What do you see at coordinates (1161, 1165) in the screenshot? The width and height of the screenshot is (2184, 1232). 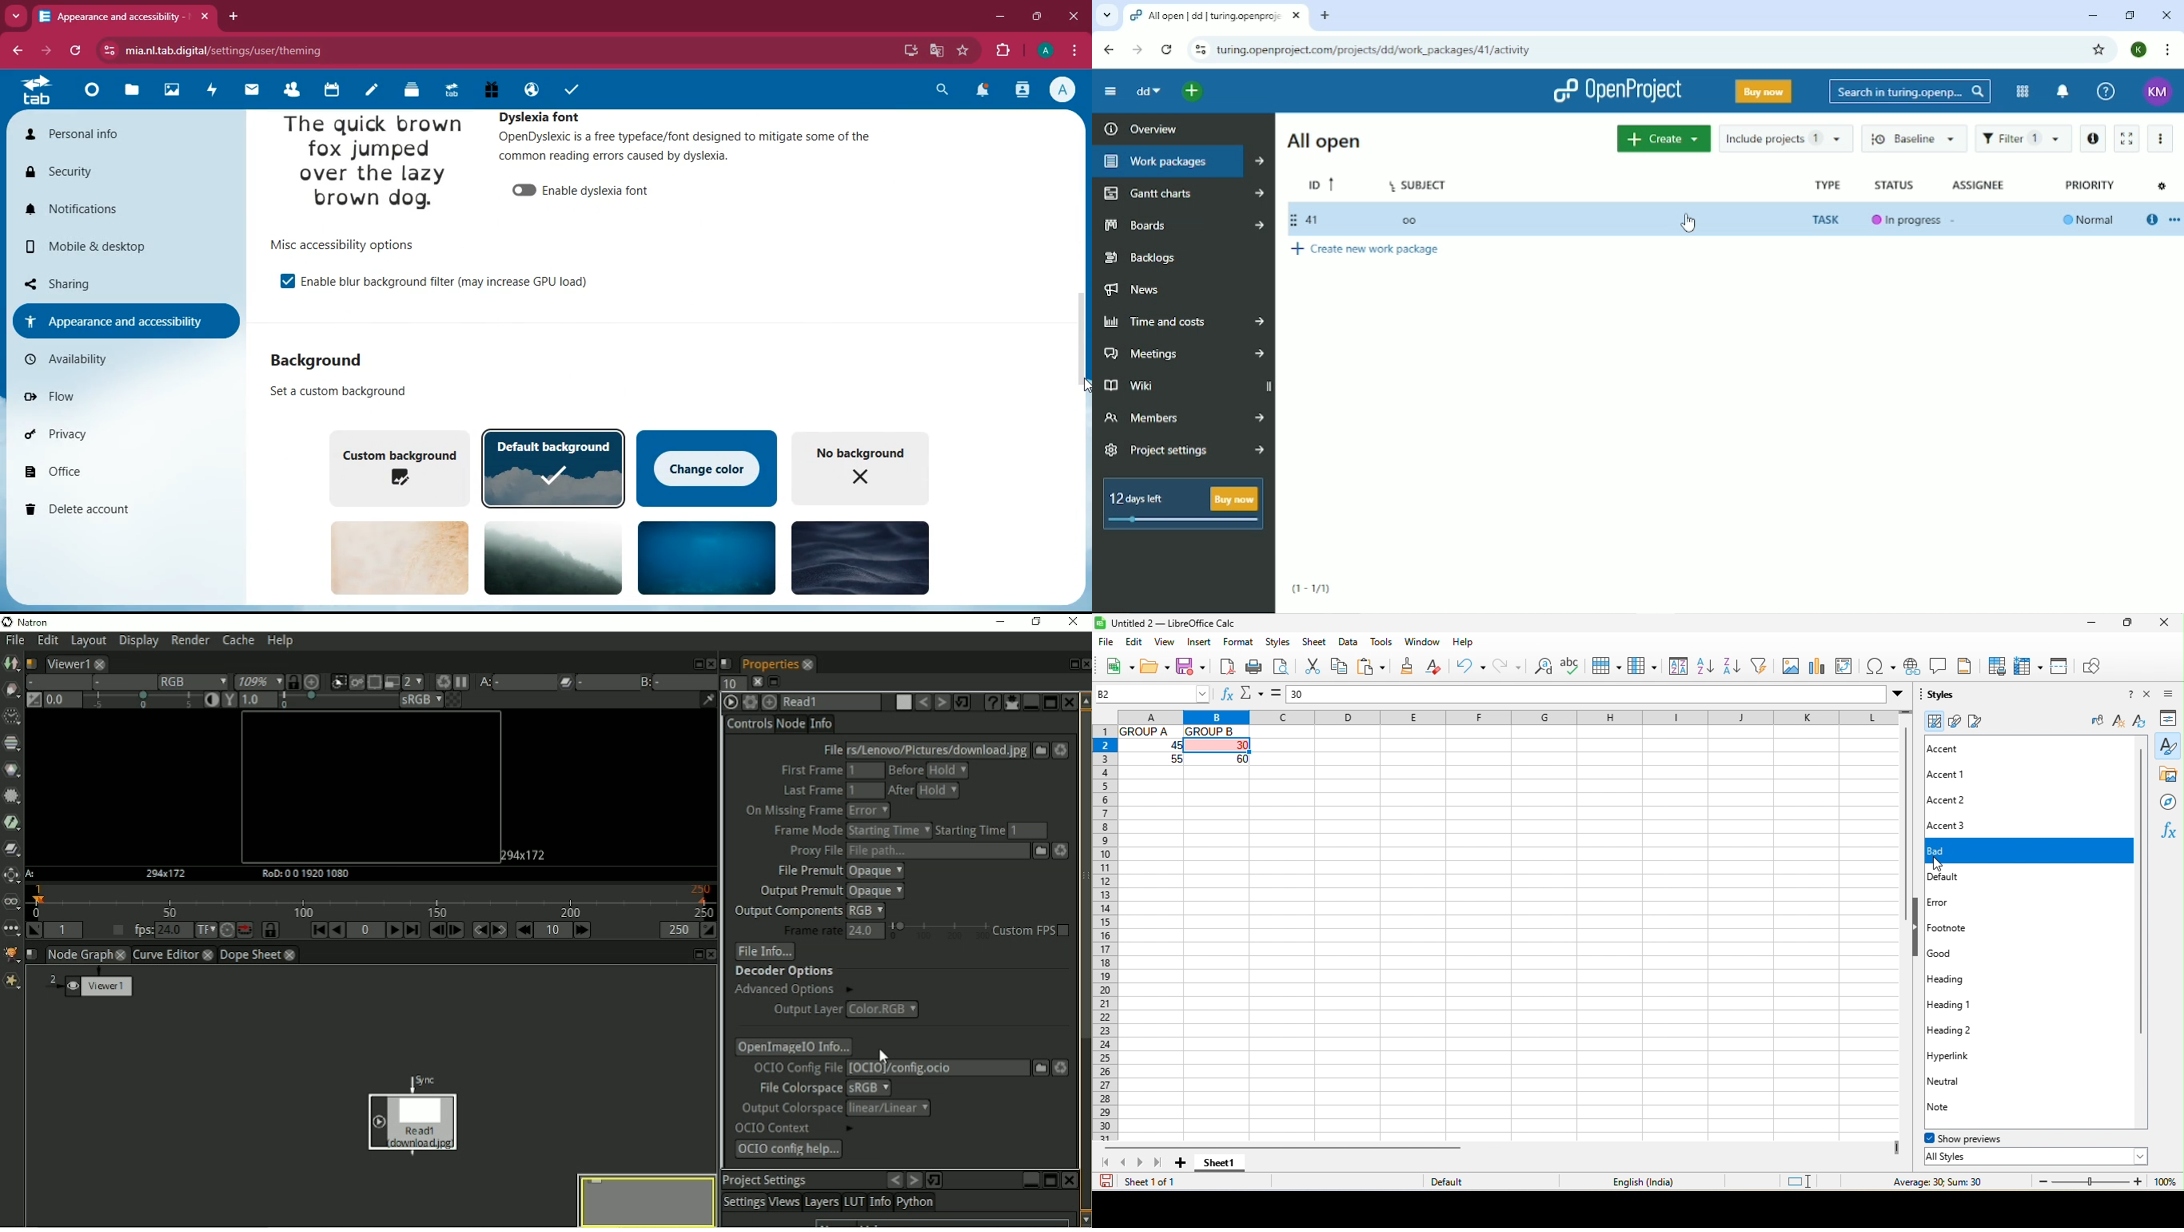 I see `last sheet` at bounding box center [1161, 1165].